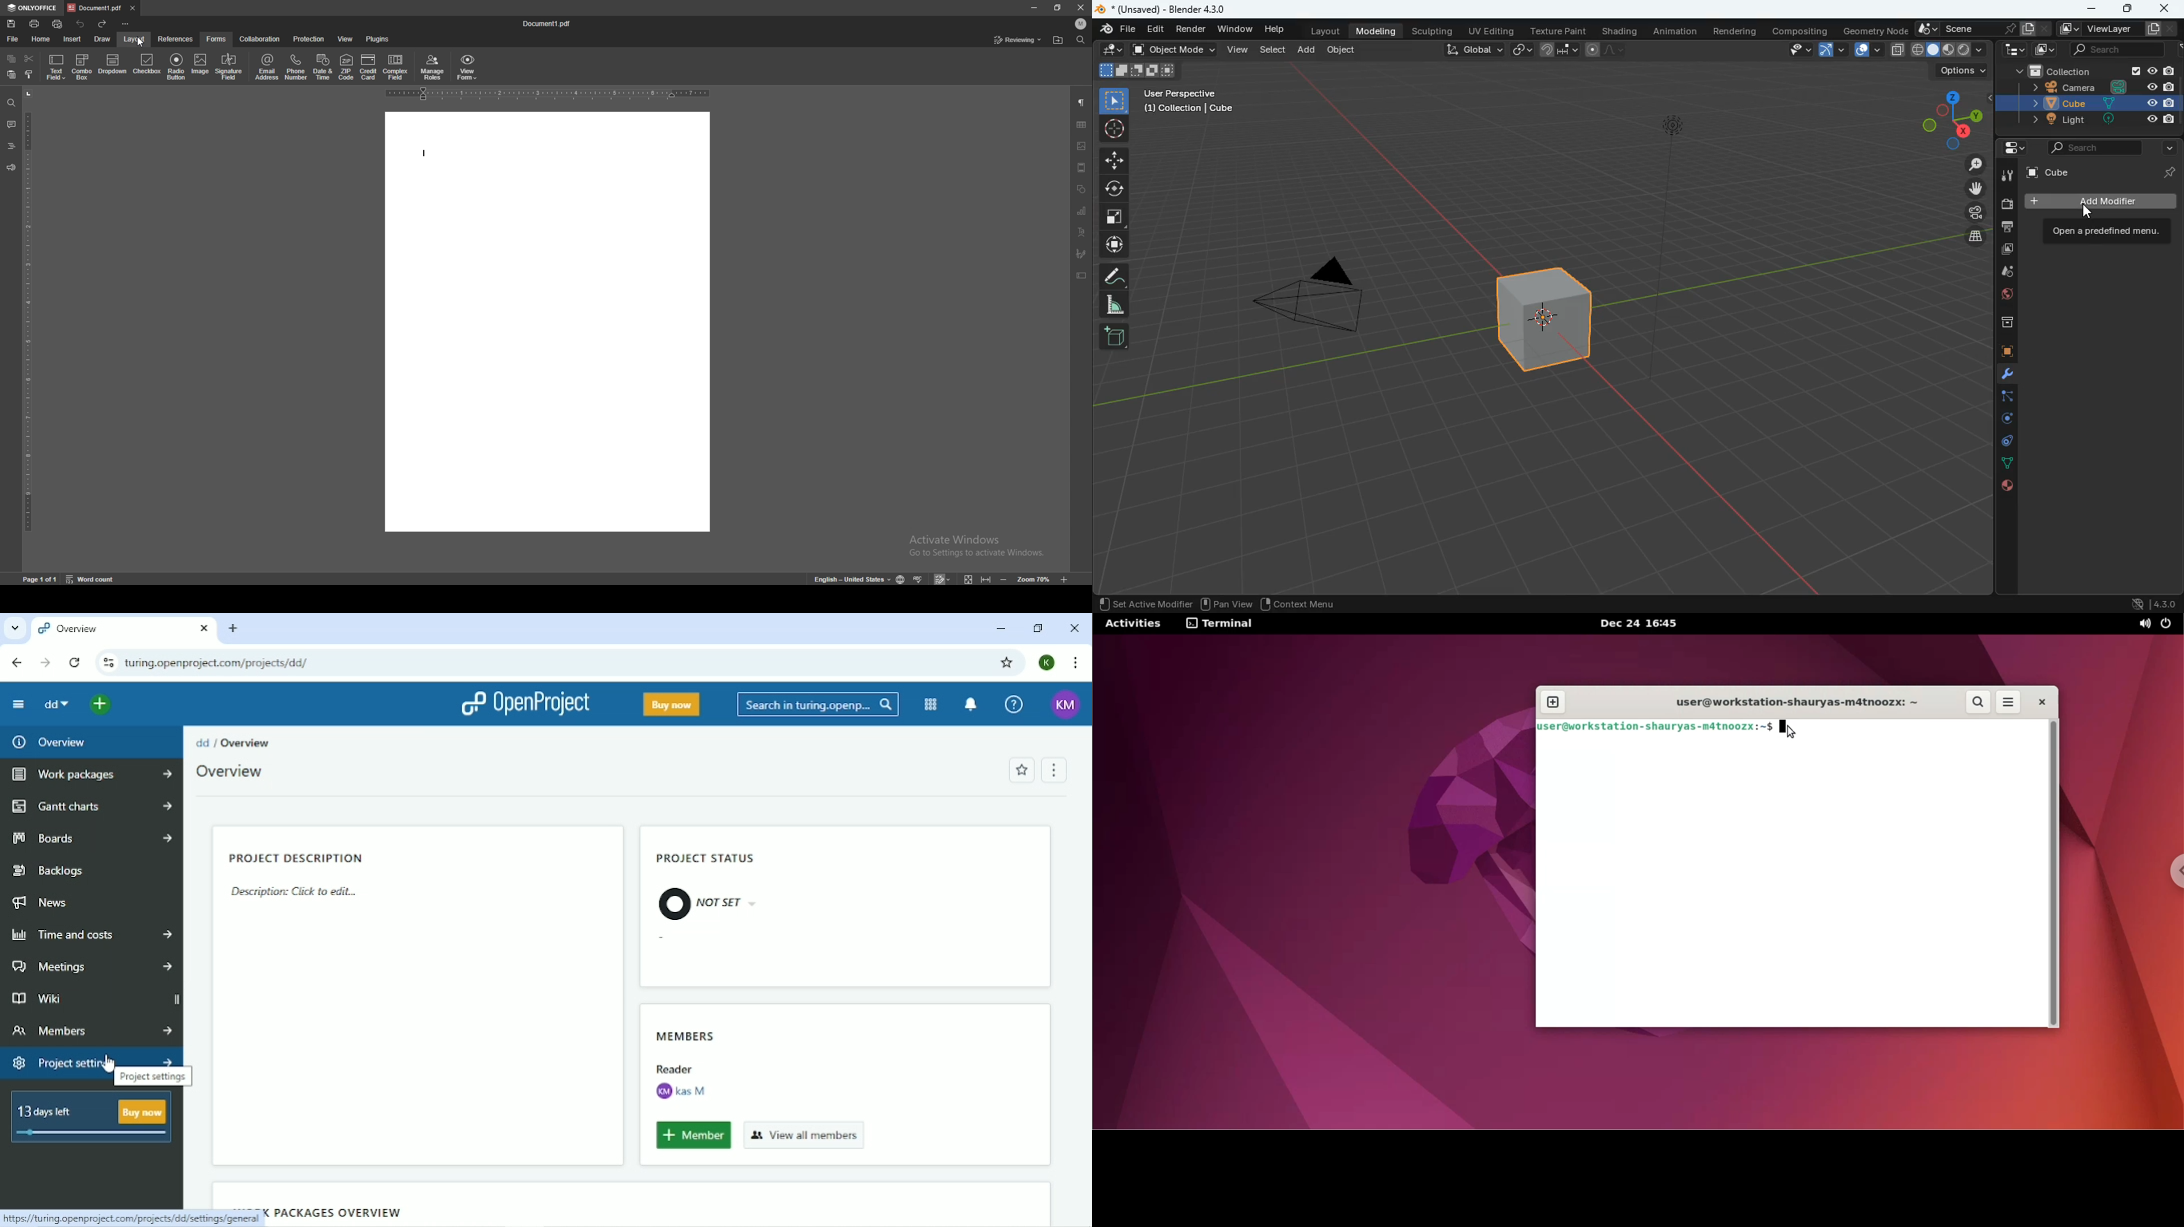 The width and height of the screenshot is (2184, 1232). Describe the element at coordinates (1053, 771) in the screenshot. I see `Menu` at that location.